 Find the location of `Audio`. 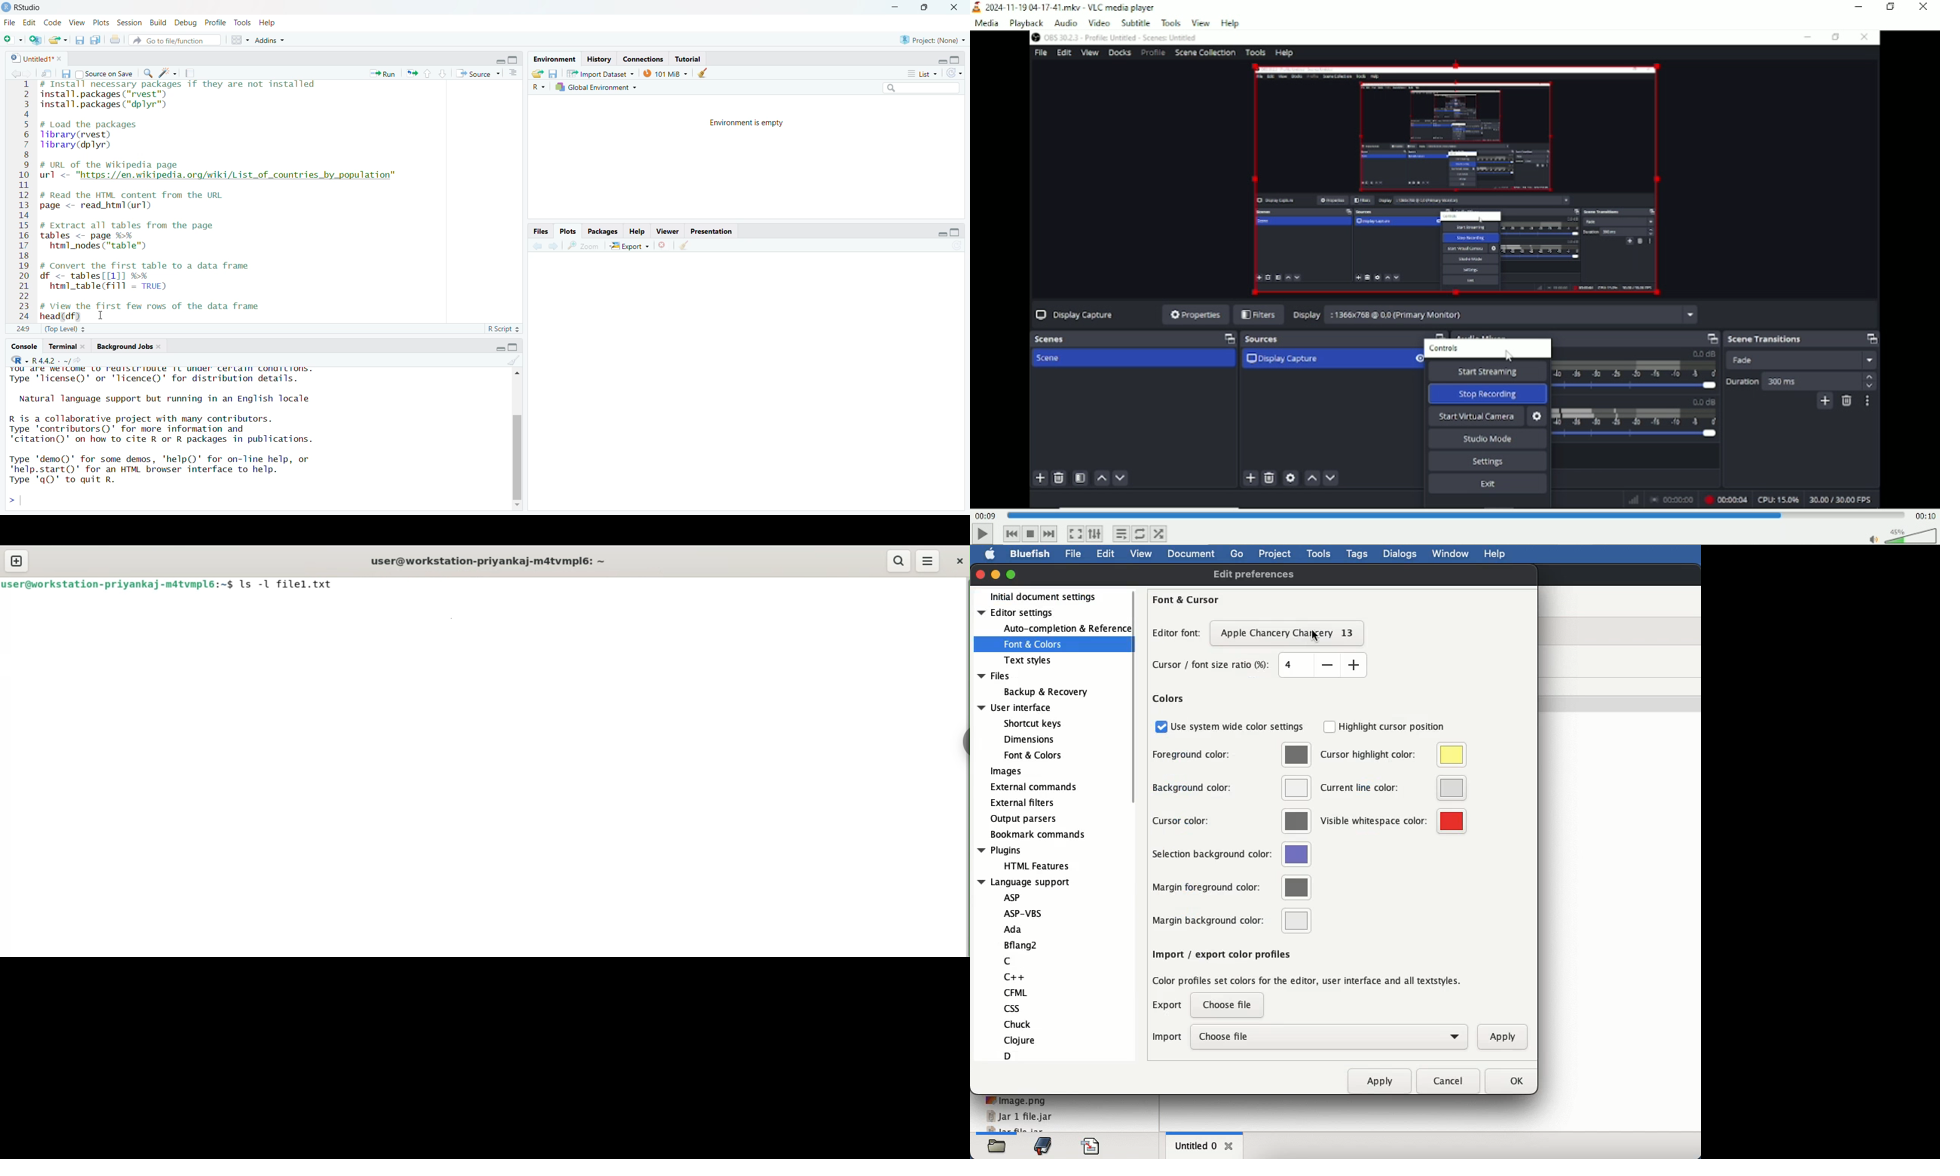

Audio is located at coordinates (1065, 22).